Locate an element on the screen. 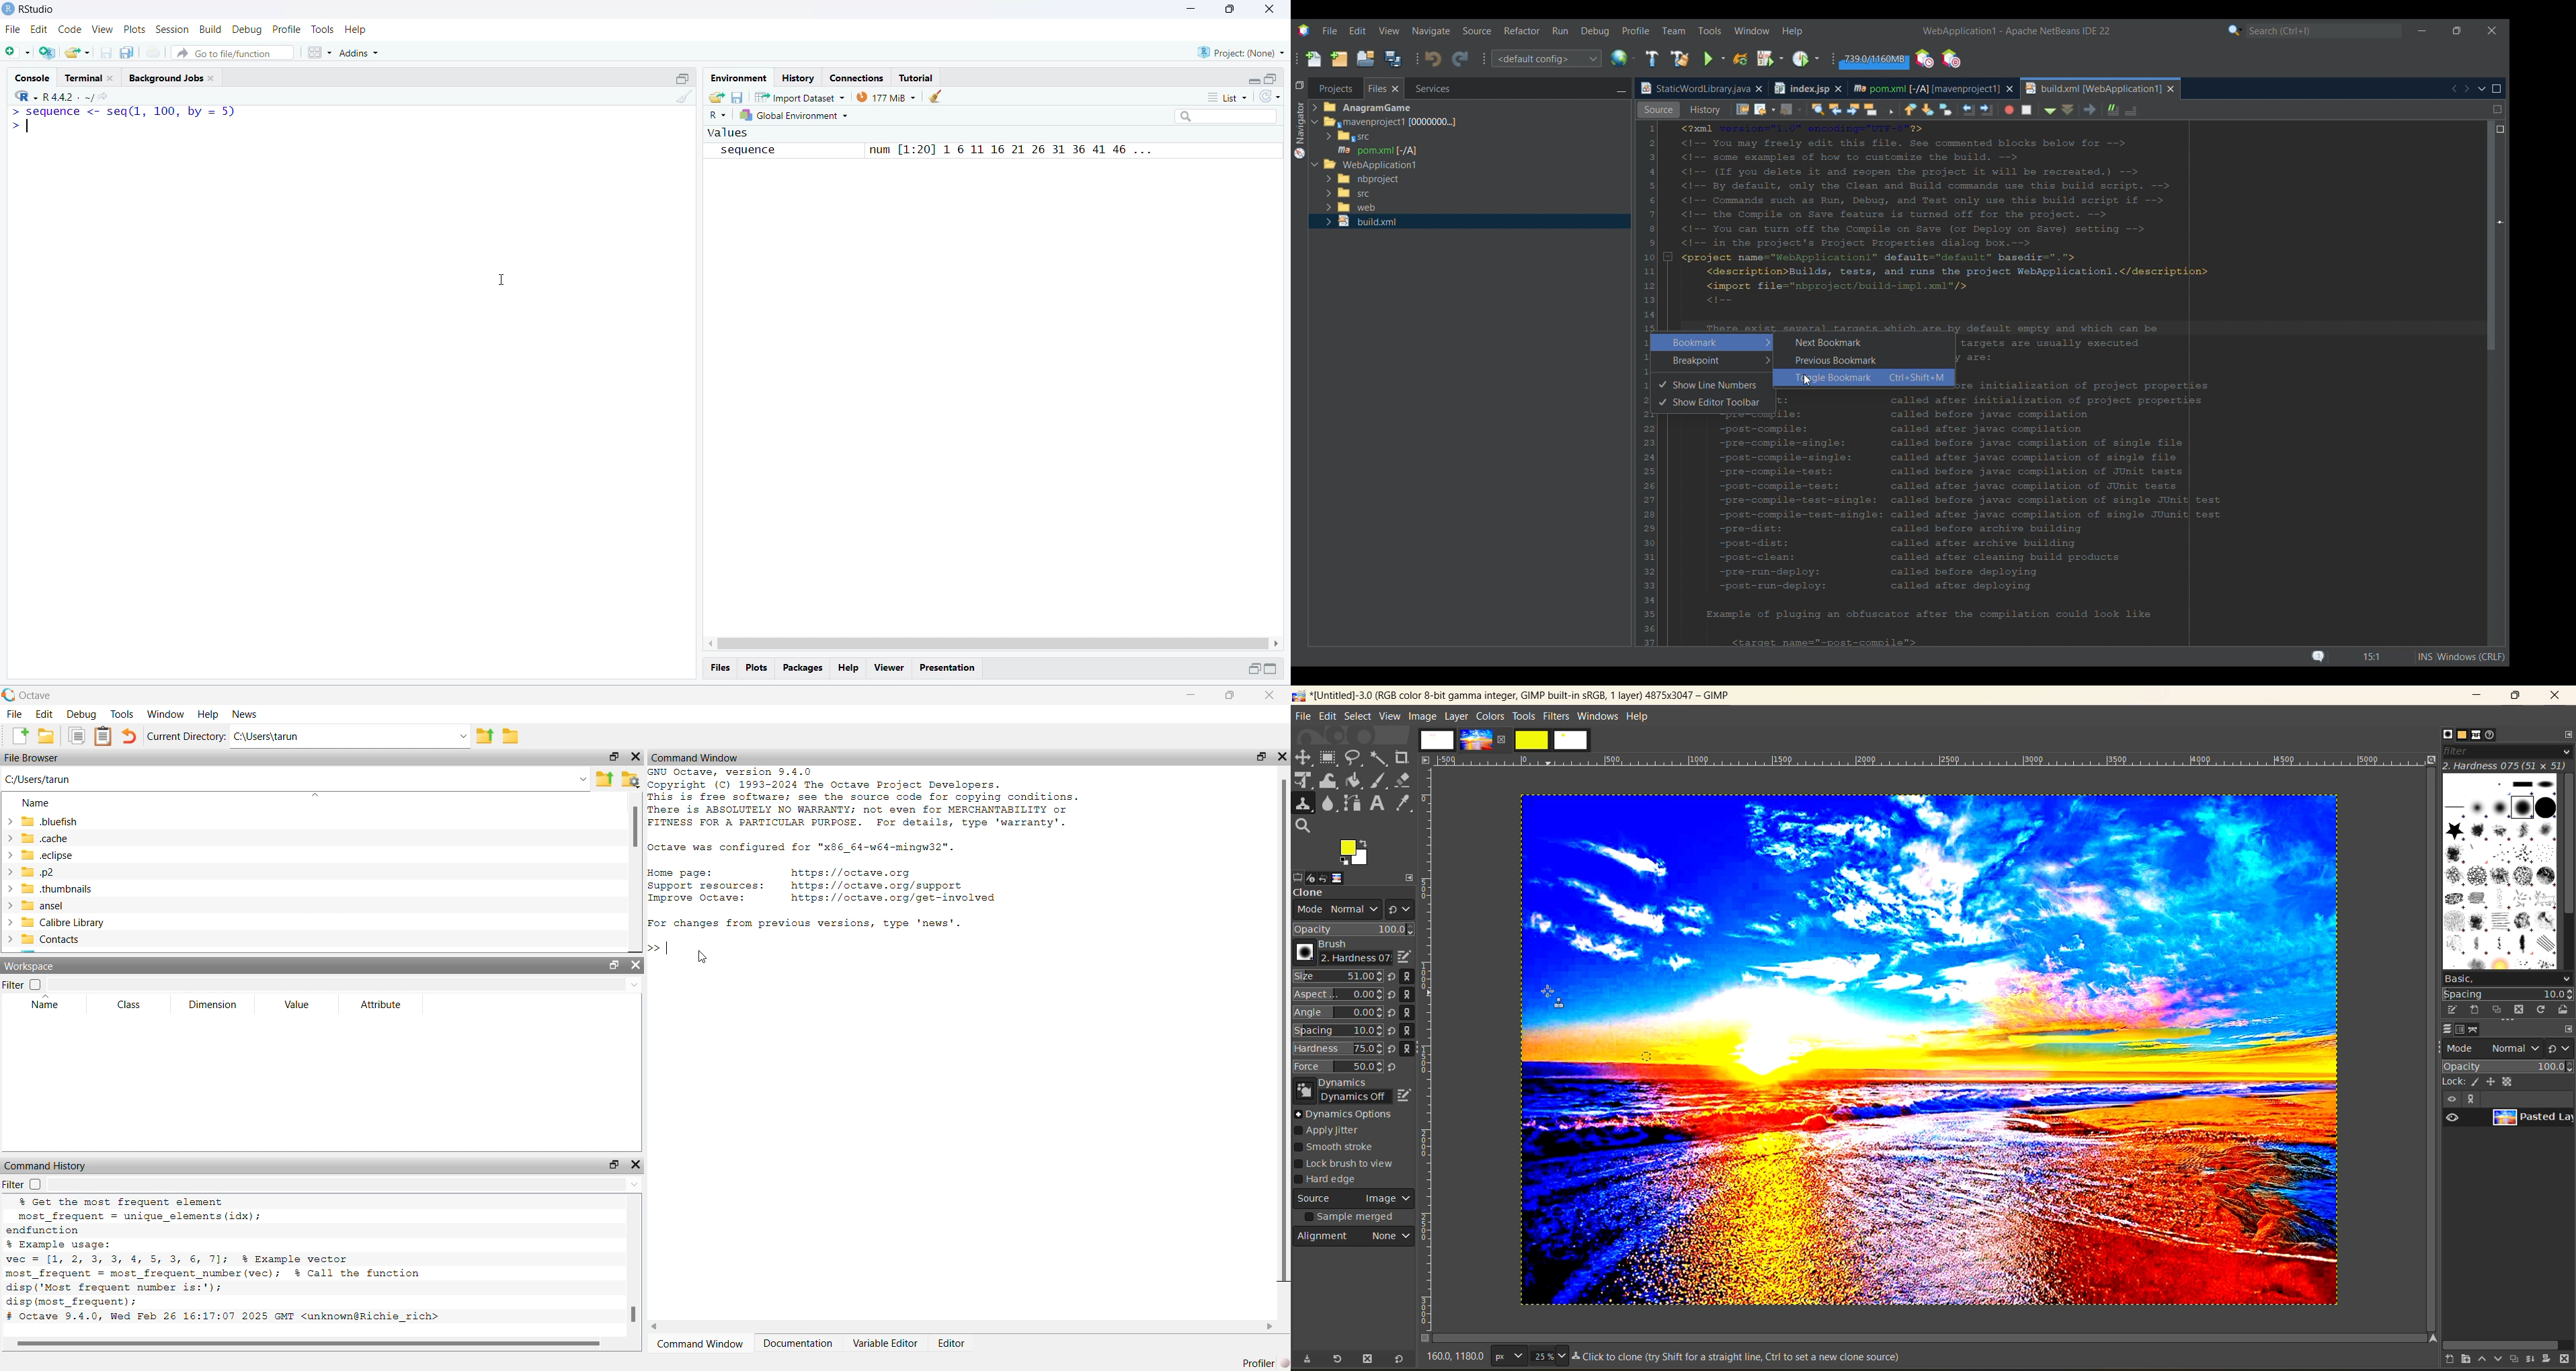  Undo is located at coordinates (130, 735).